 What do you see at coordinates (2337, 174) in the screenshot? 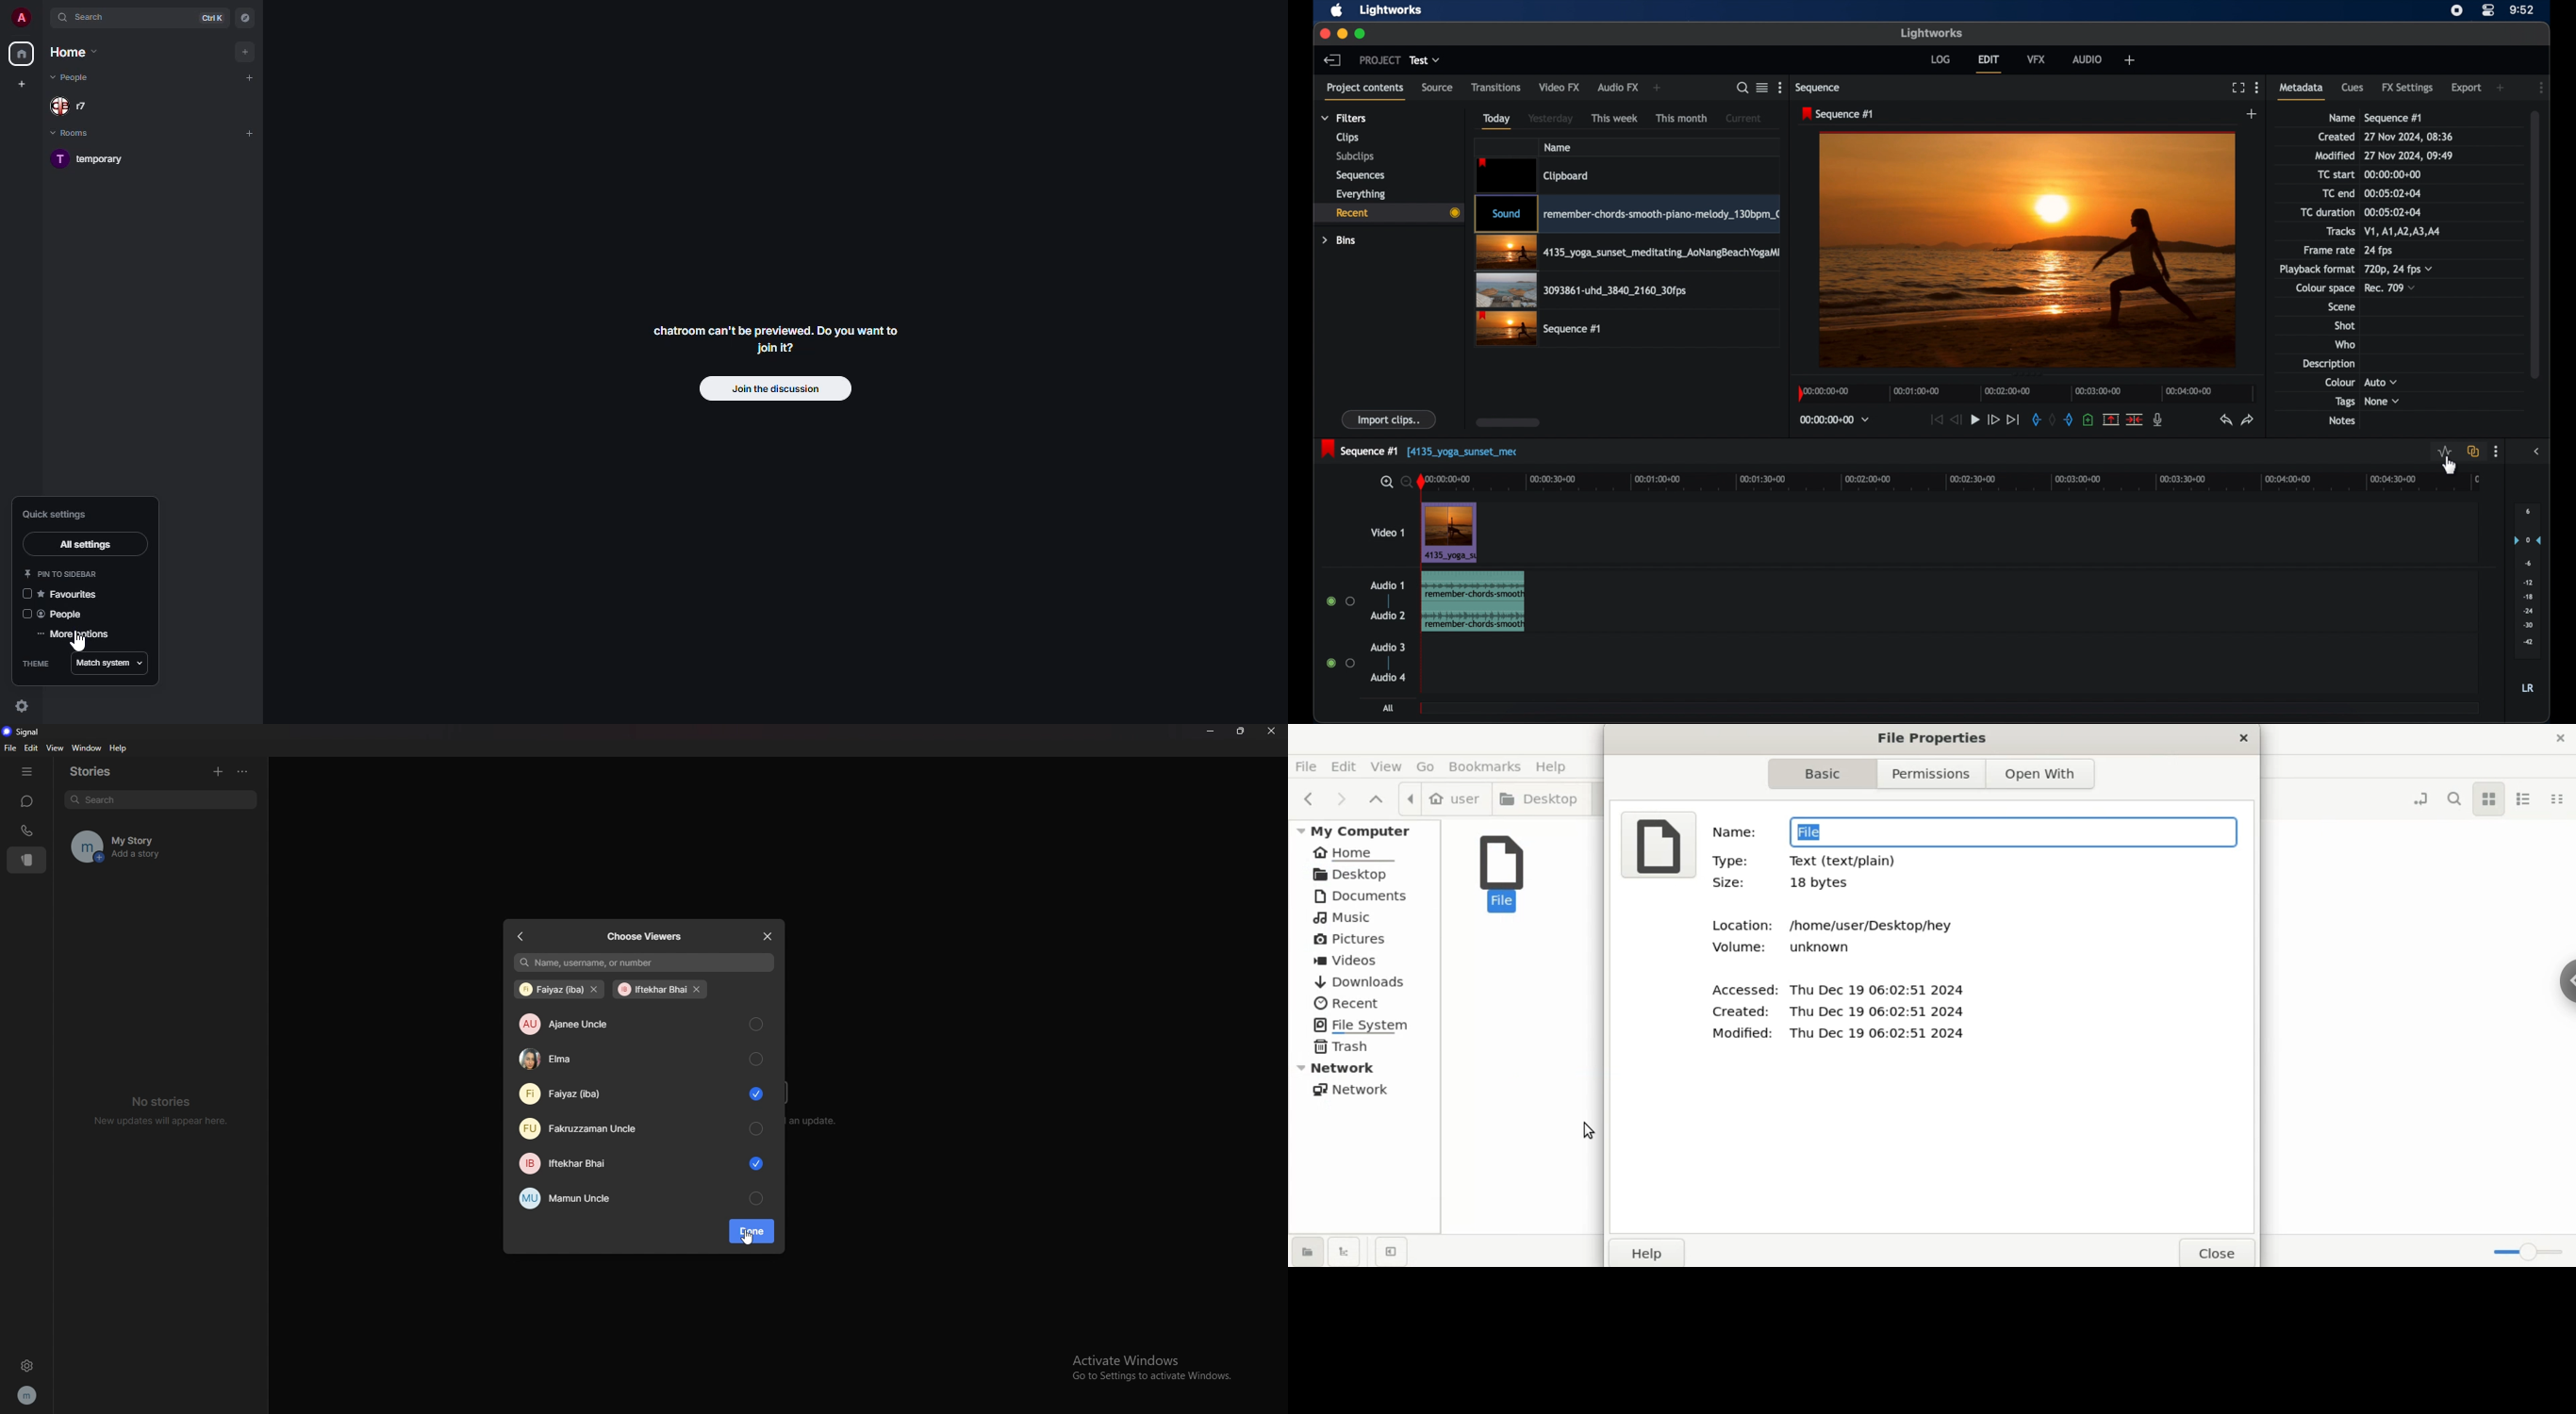
I see `tc start` at bounding box center [2337, 174].